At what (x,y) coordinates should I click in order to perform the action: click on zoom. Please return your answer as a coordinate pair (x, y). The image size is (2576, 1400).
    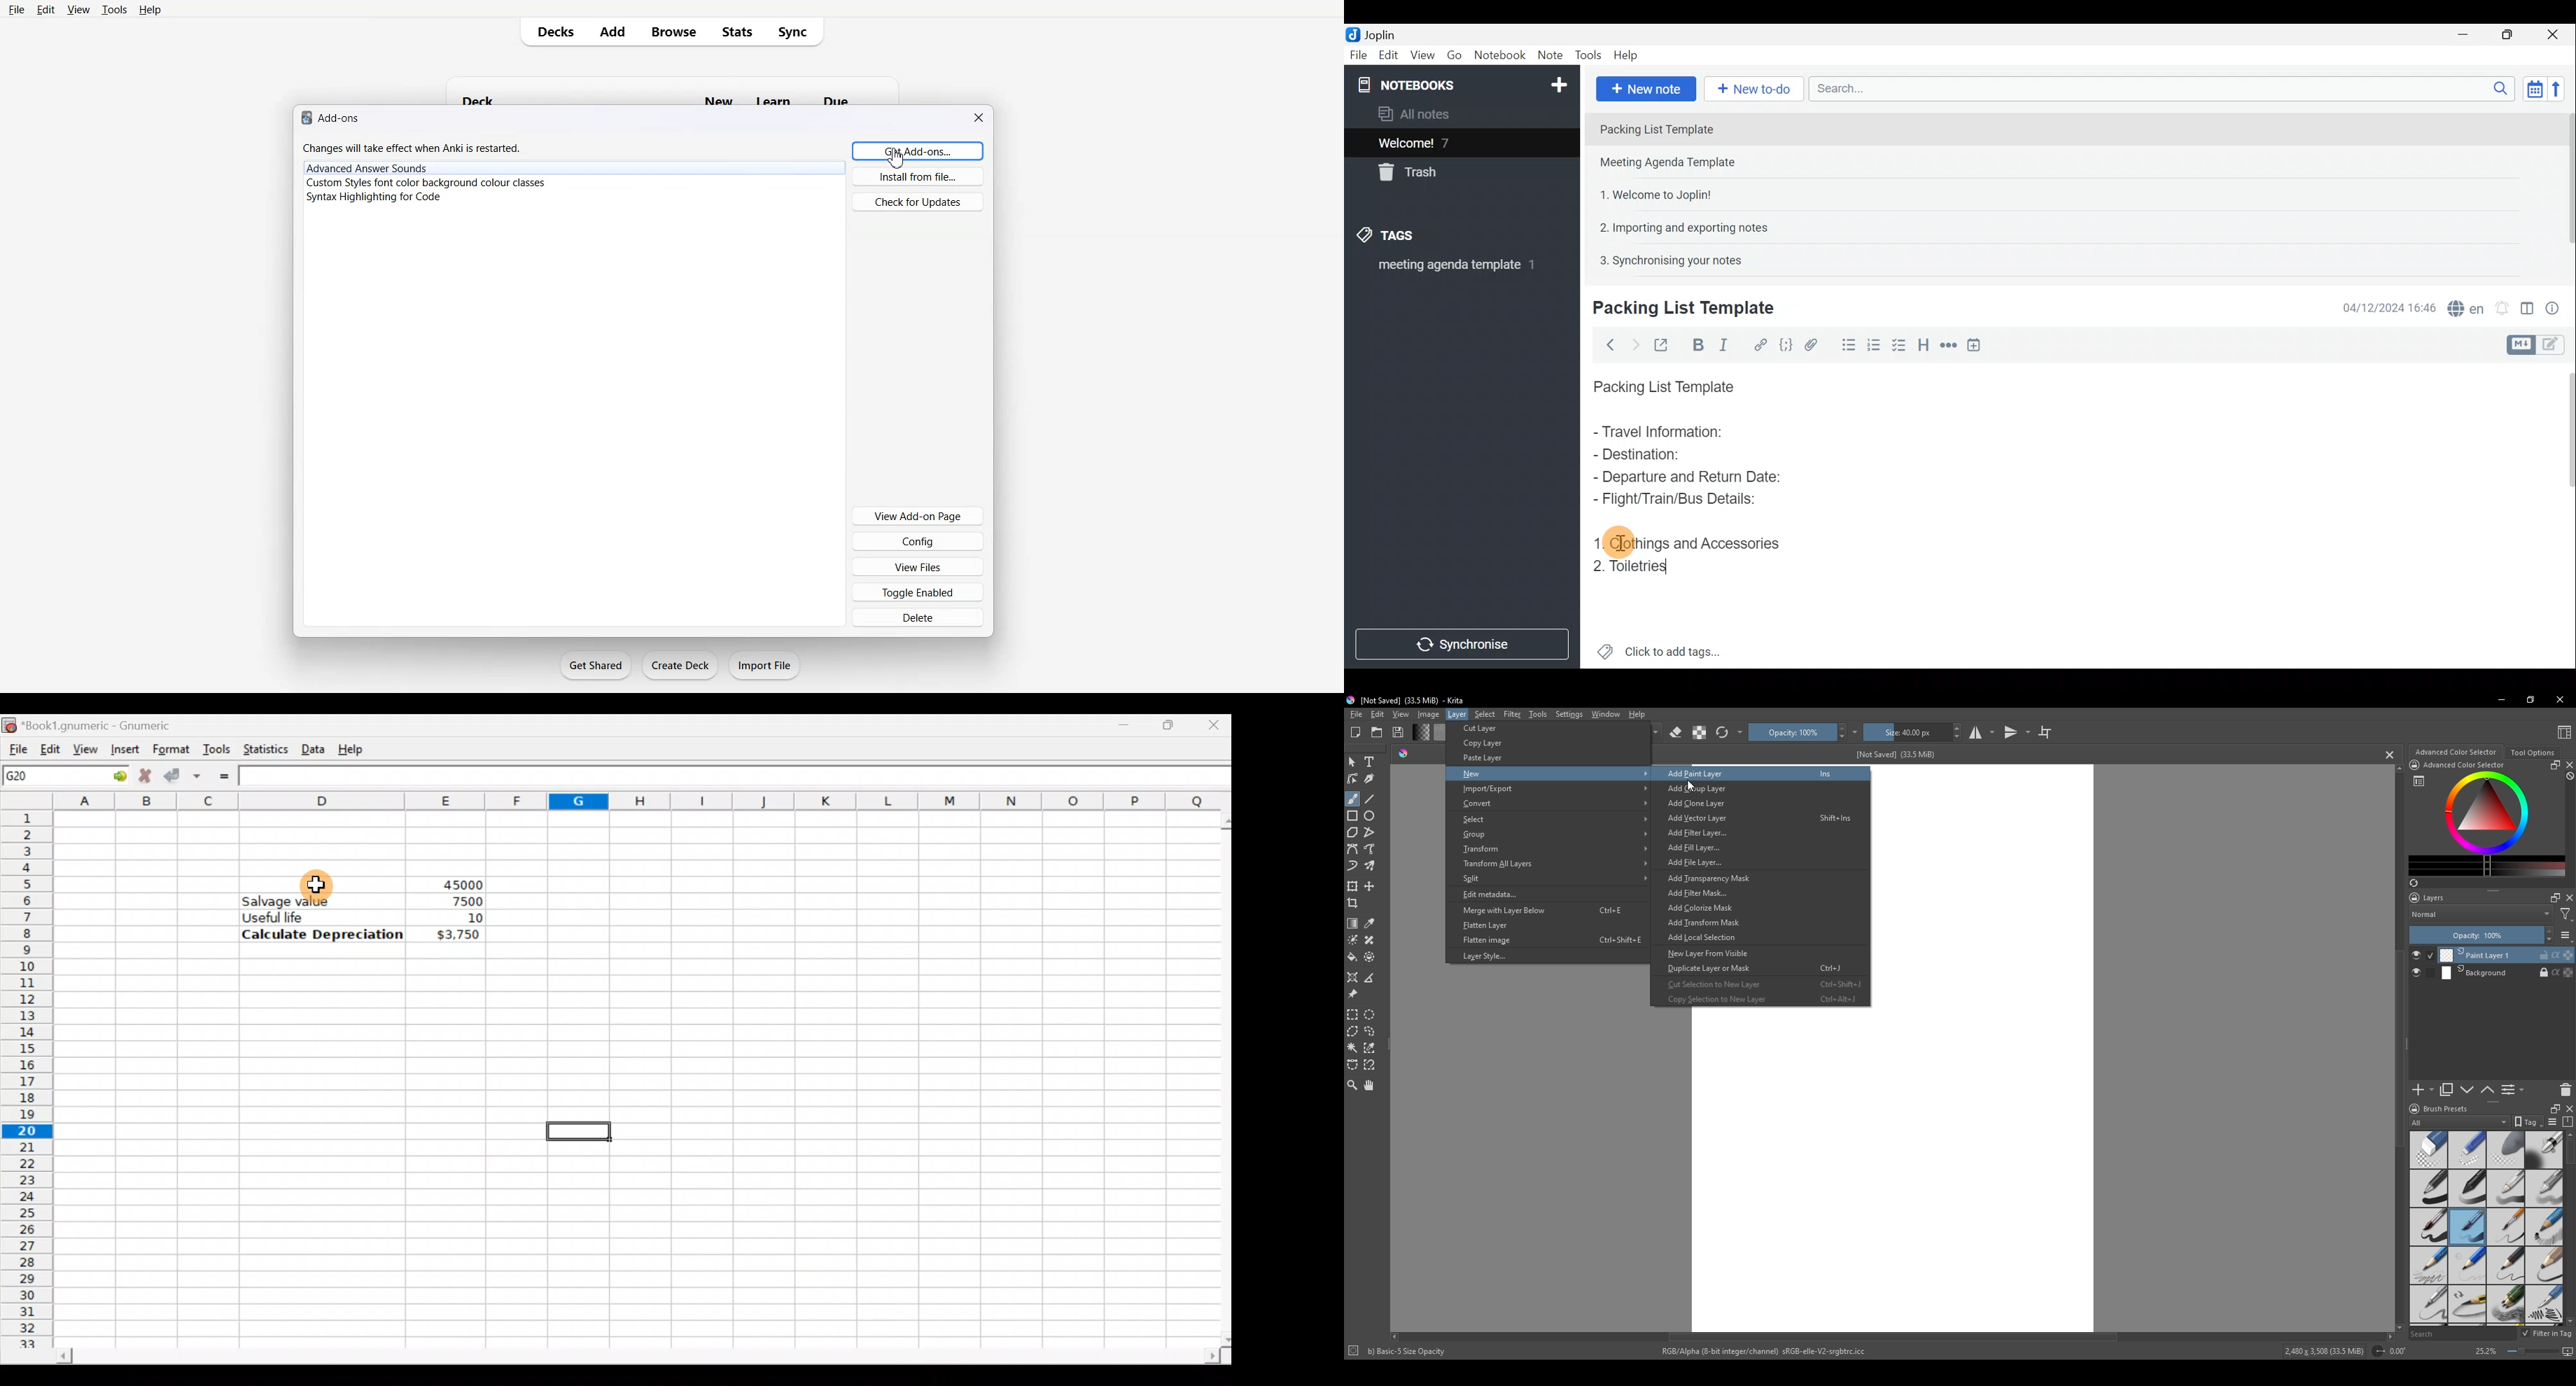
    Looking at the image, I should click on (1352, 1084).